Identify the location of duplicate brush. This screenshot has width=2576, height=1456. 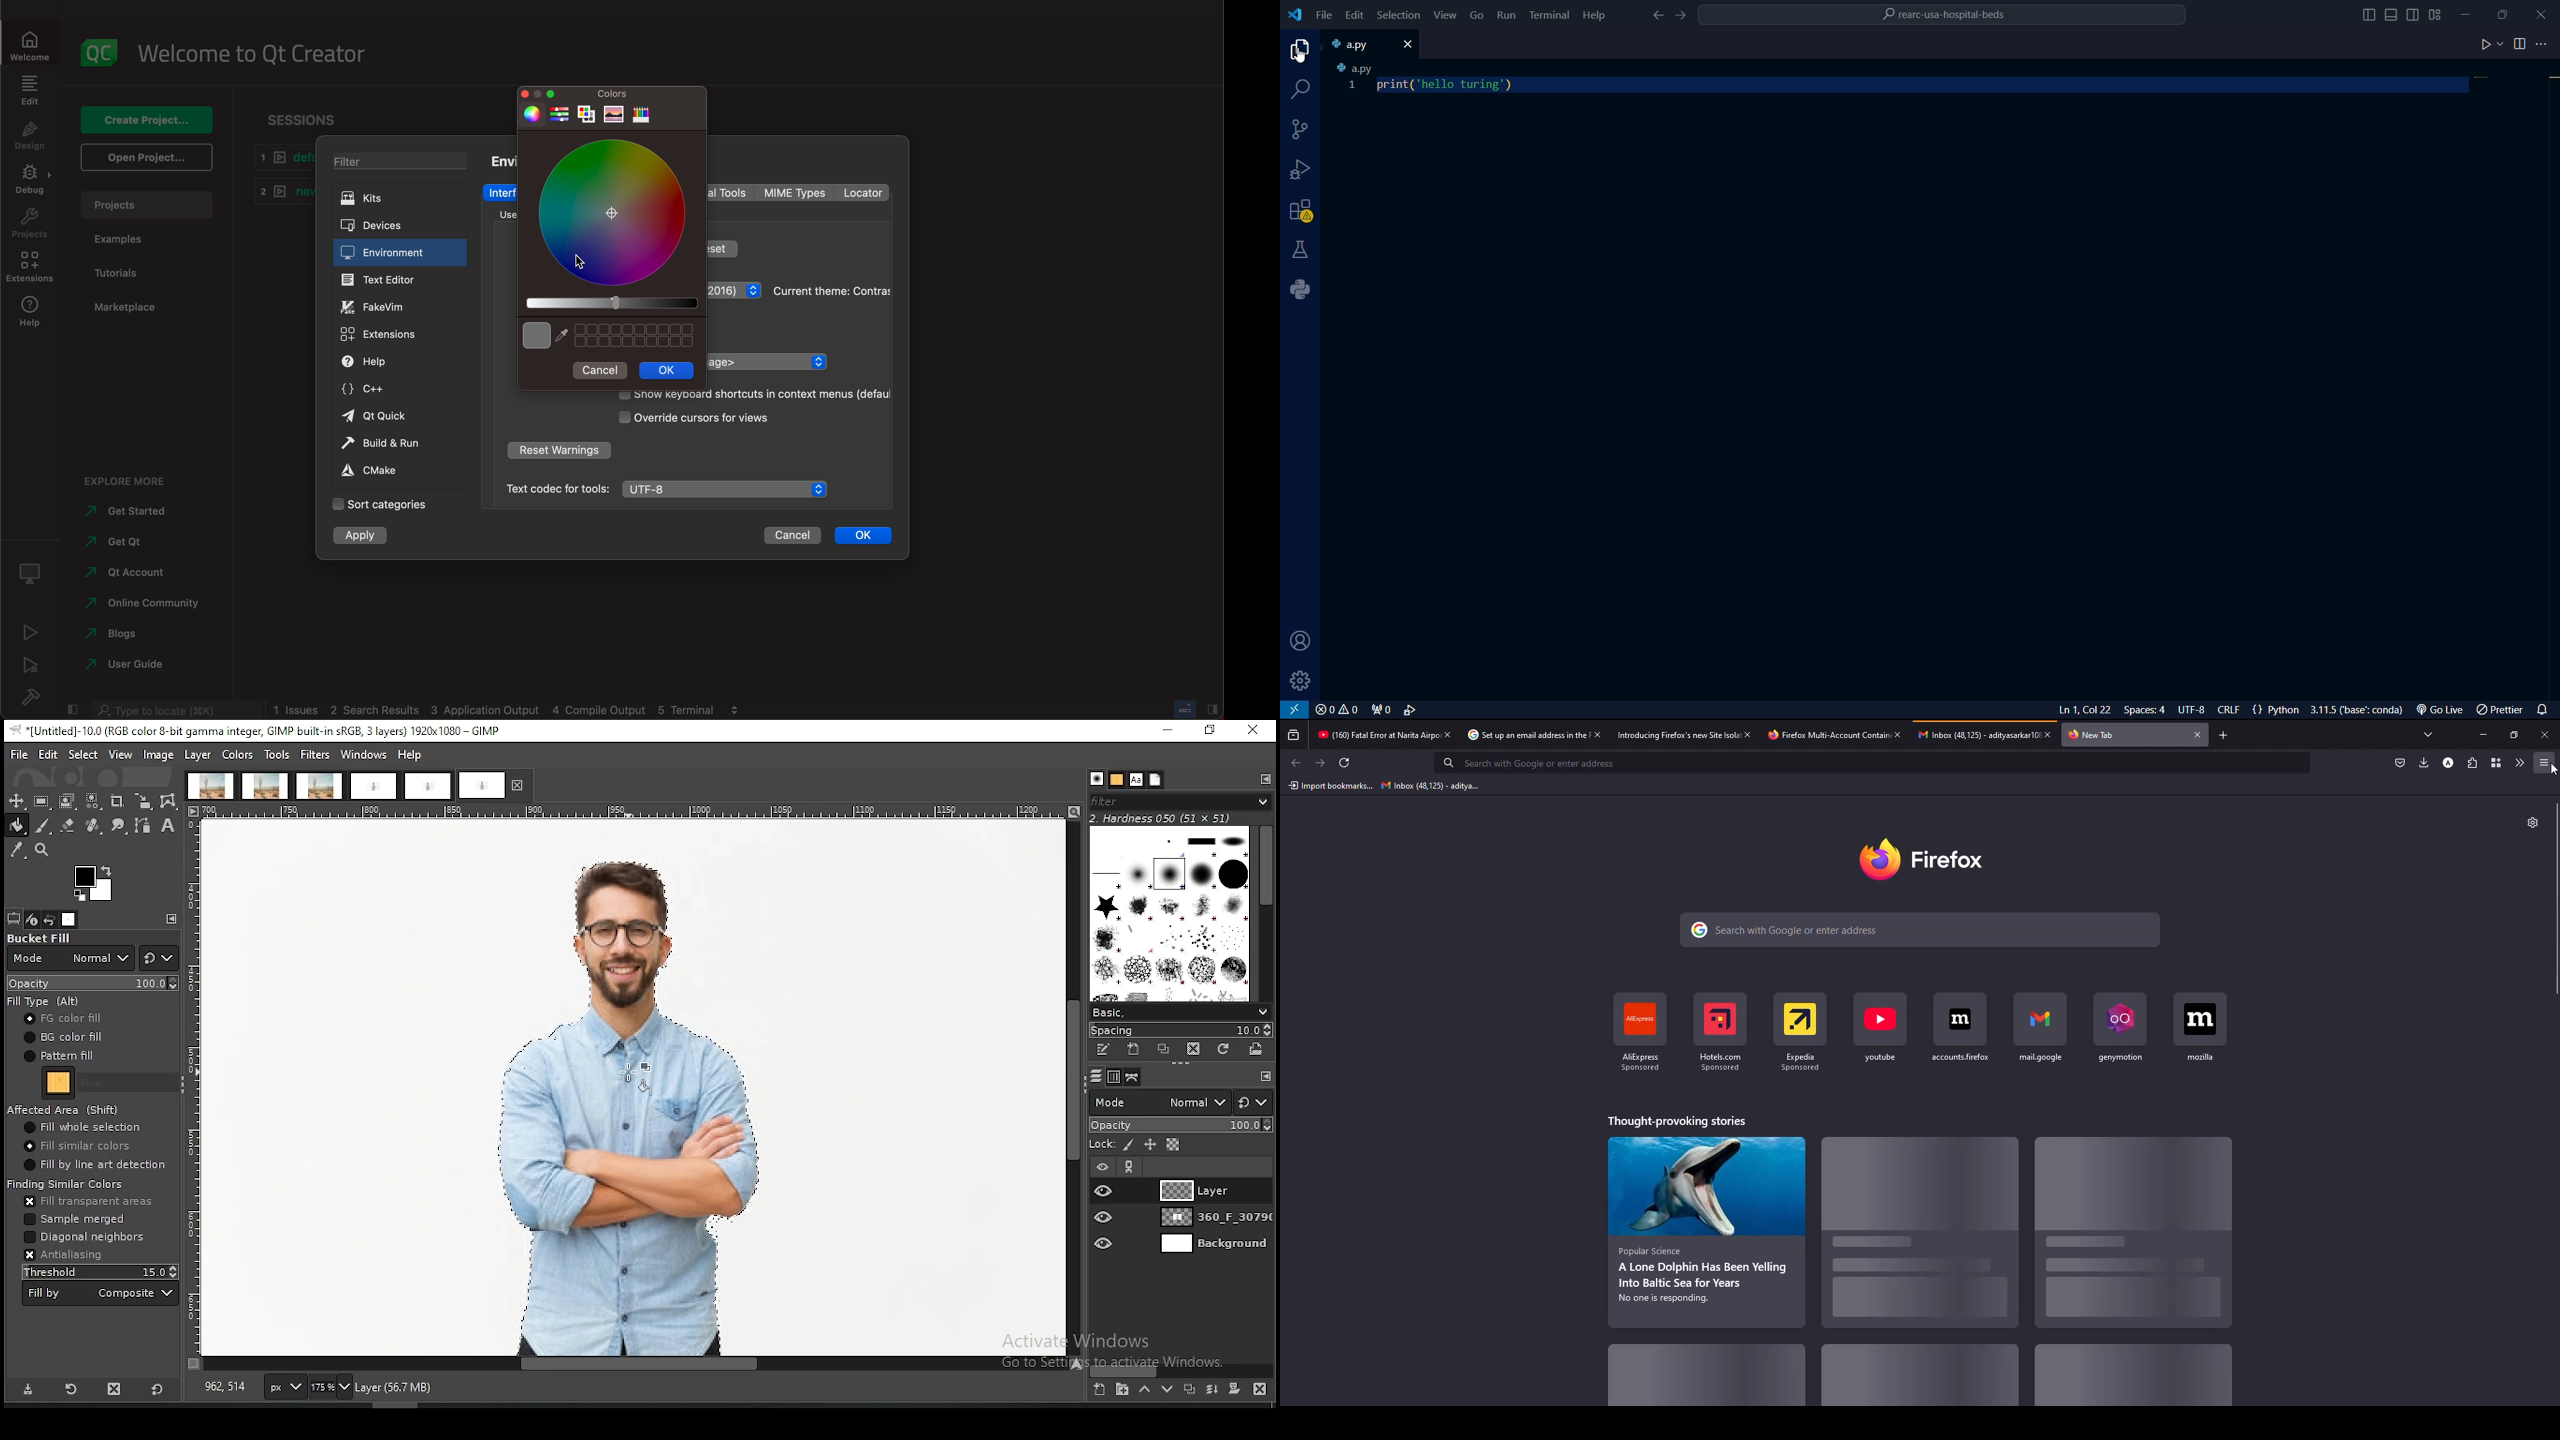
(1165, 1051).